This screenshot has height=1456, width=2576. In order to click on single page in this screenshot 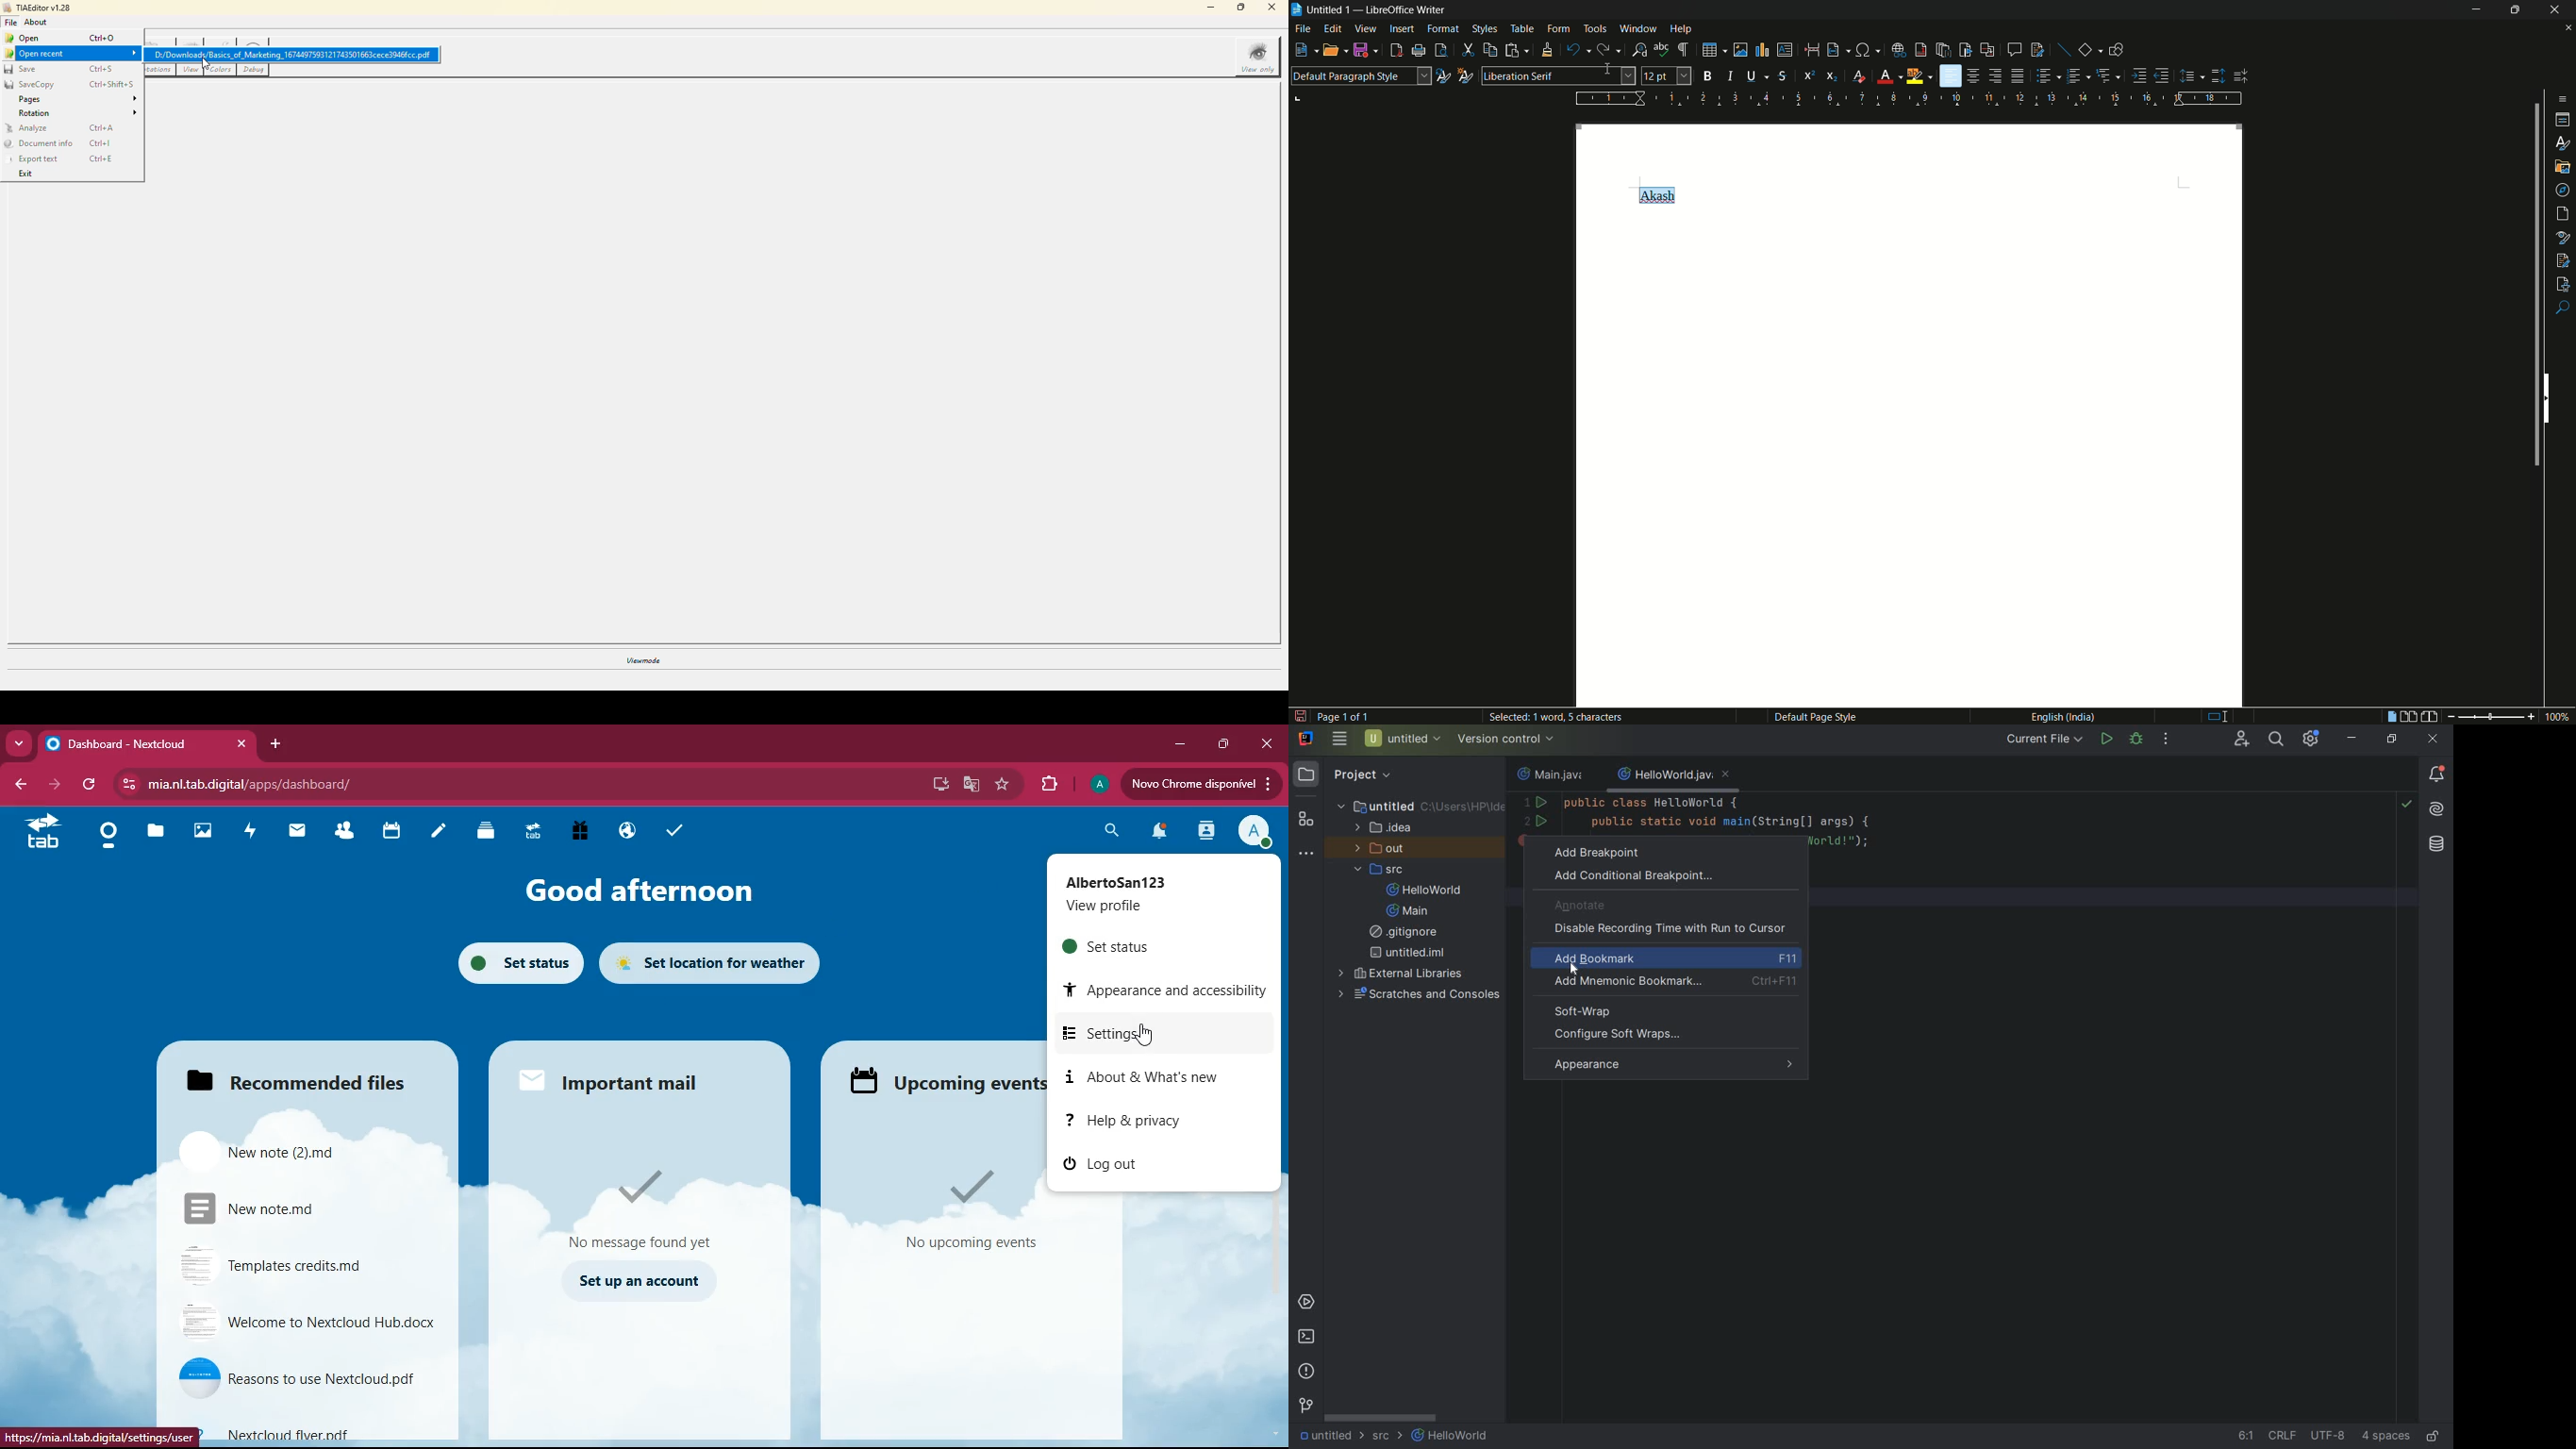, I will do `click(2389, 718)`.